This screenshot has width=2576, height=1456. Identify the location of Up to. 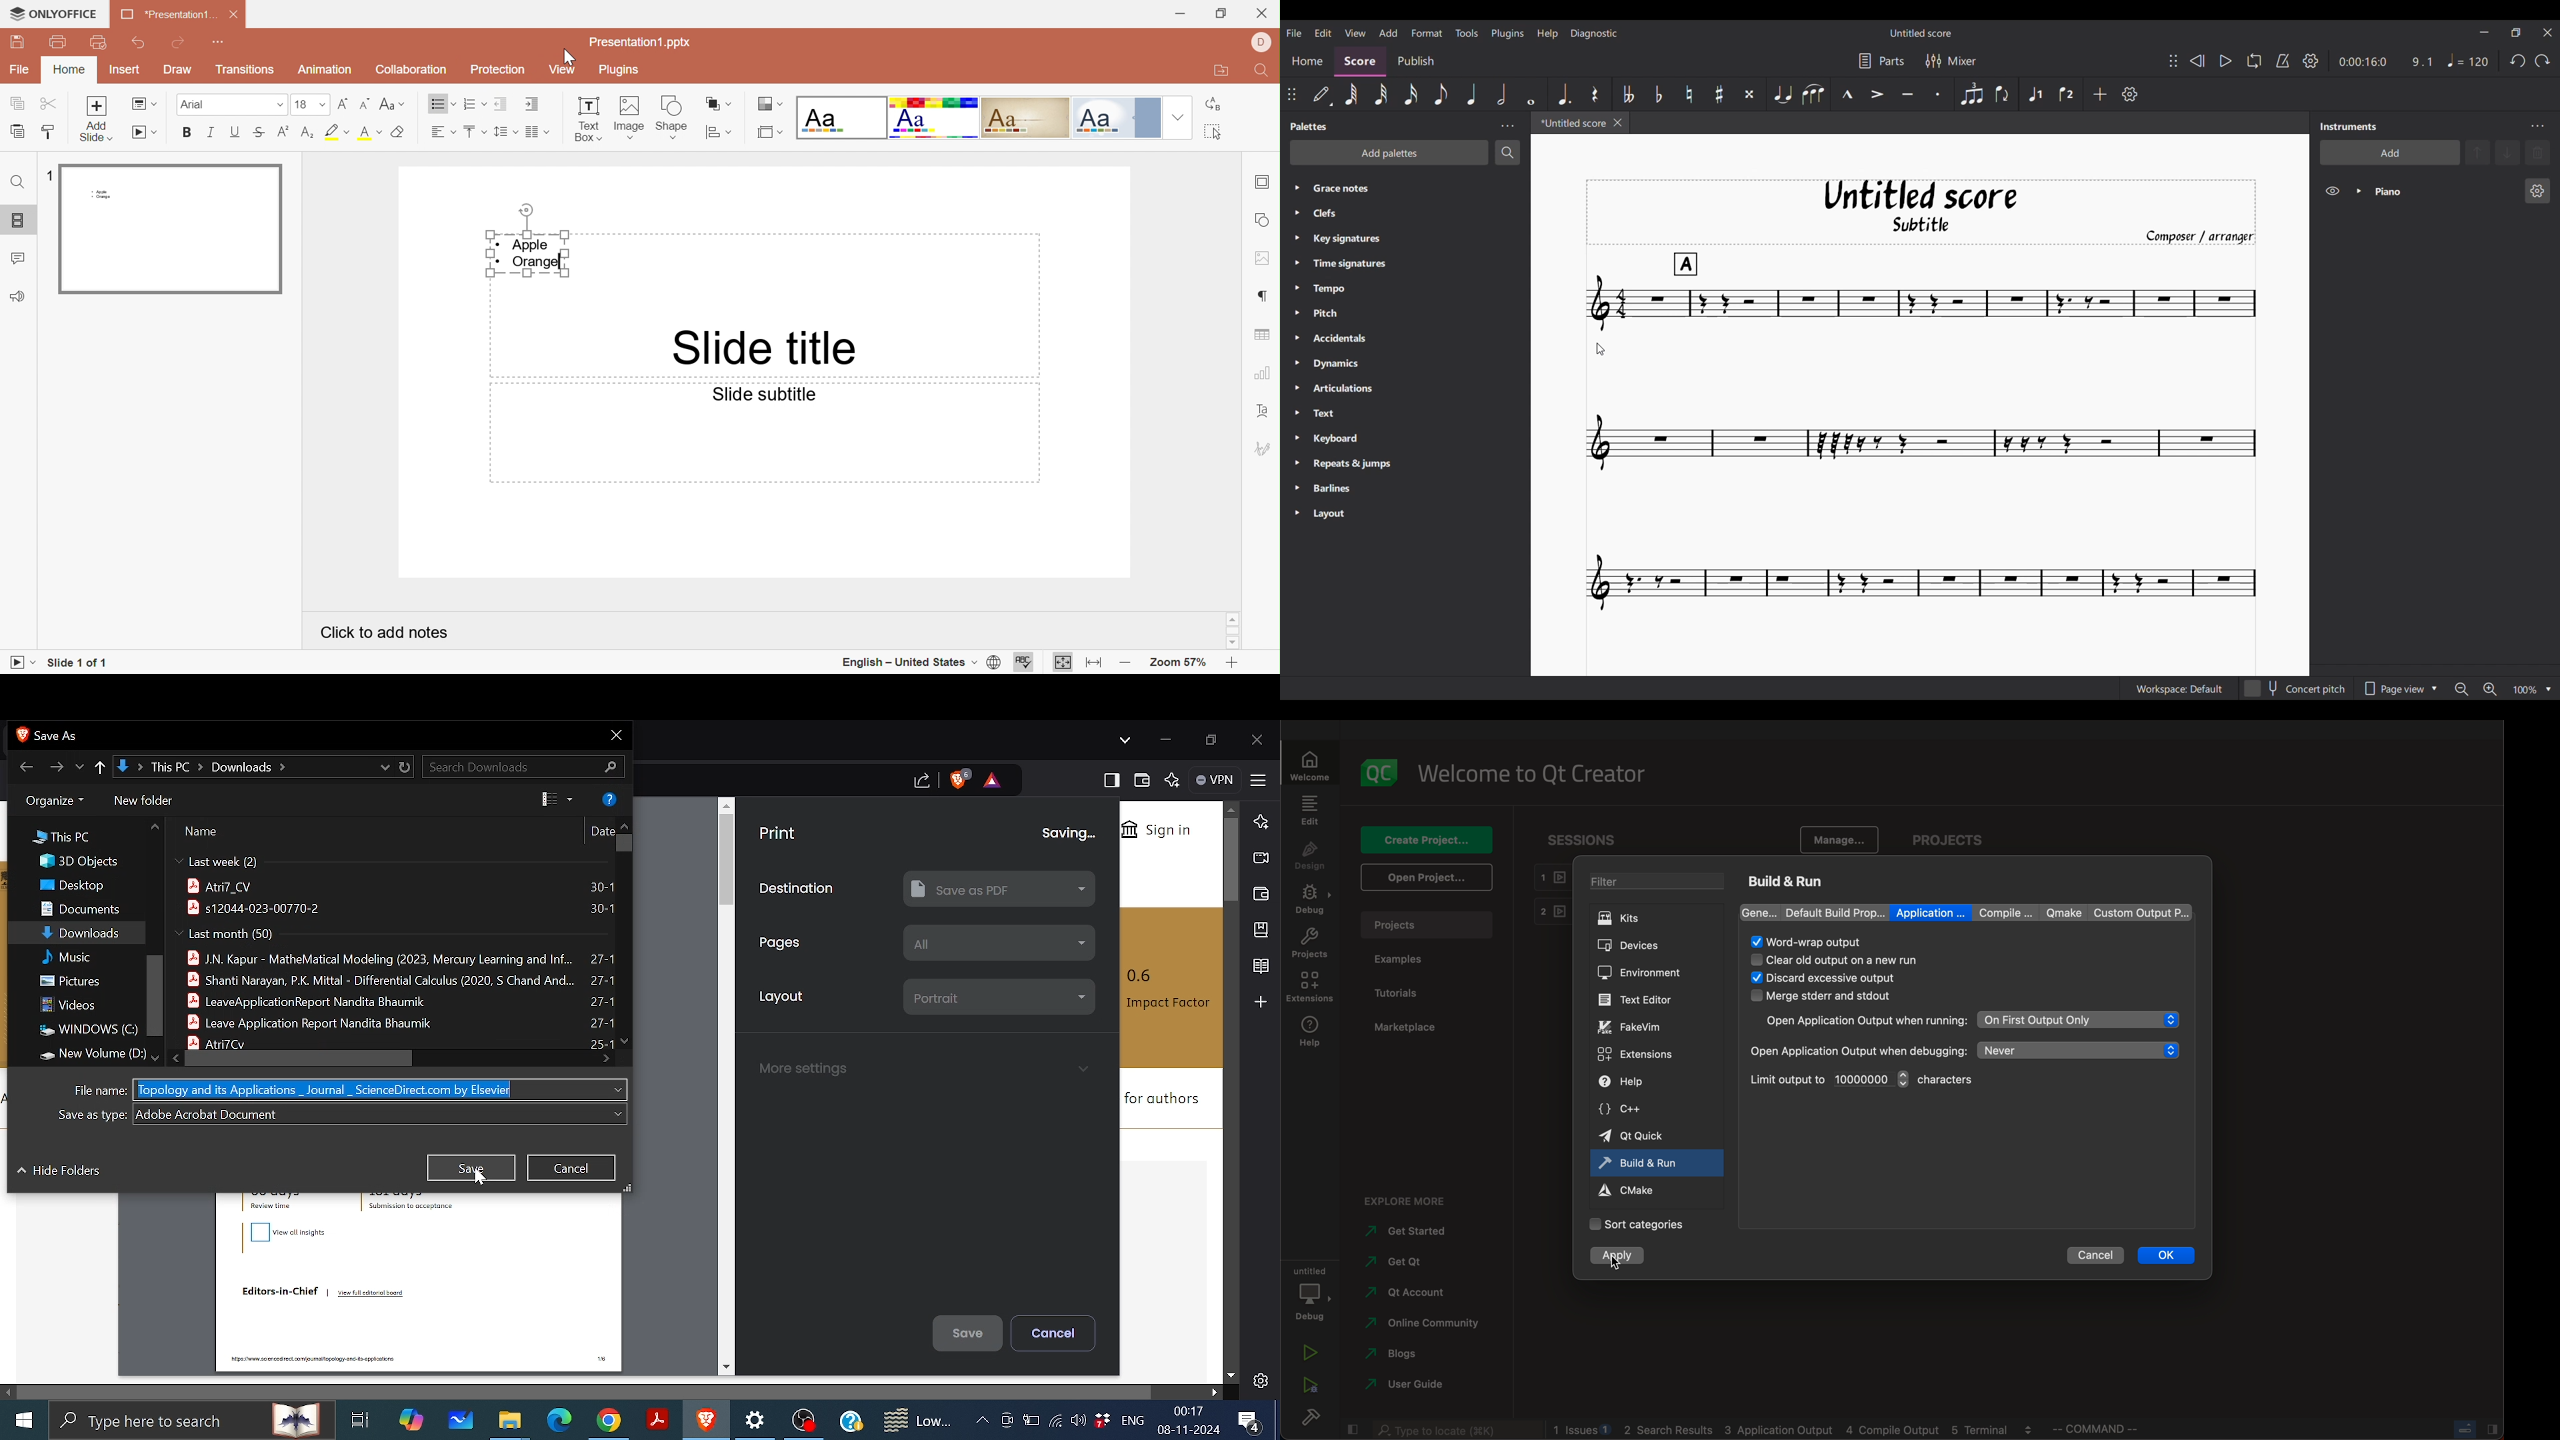
(100, 770).